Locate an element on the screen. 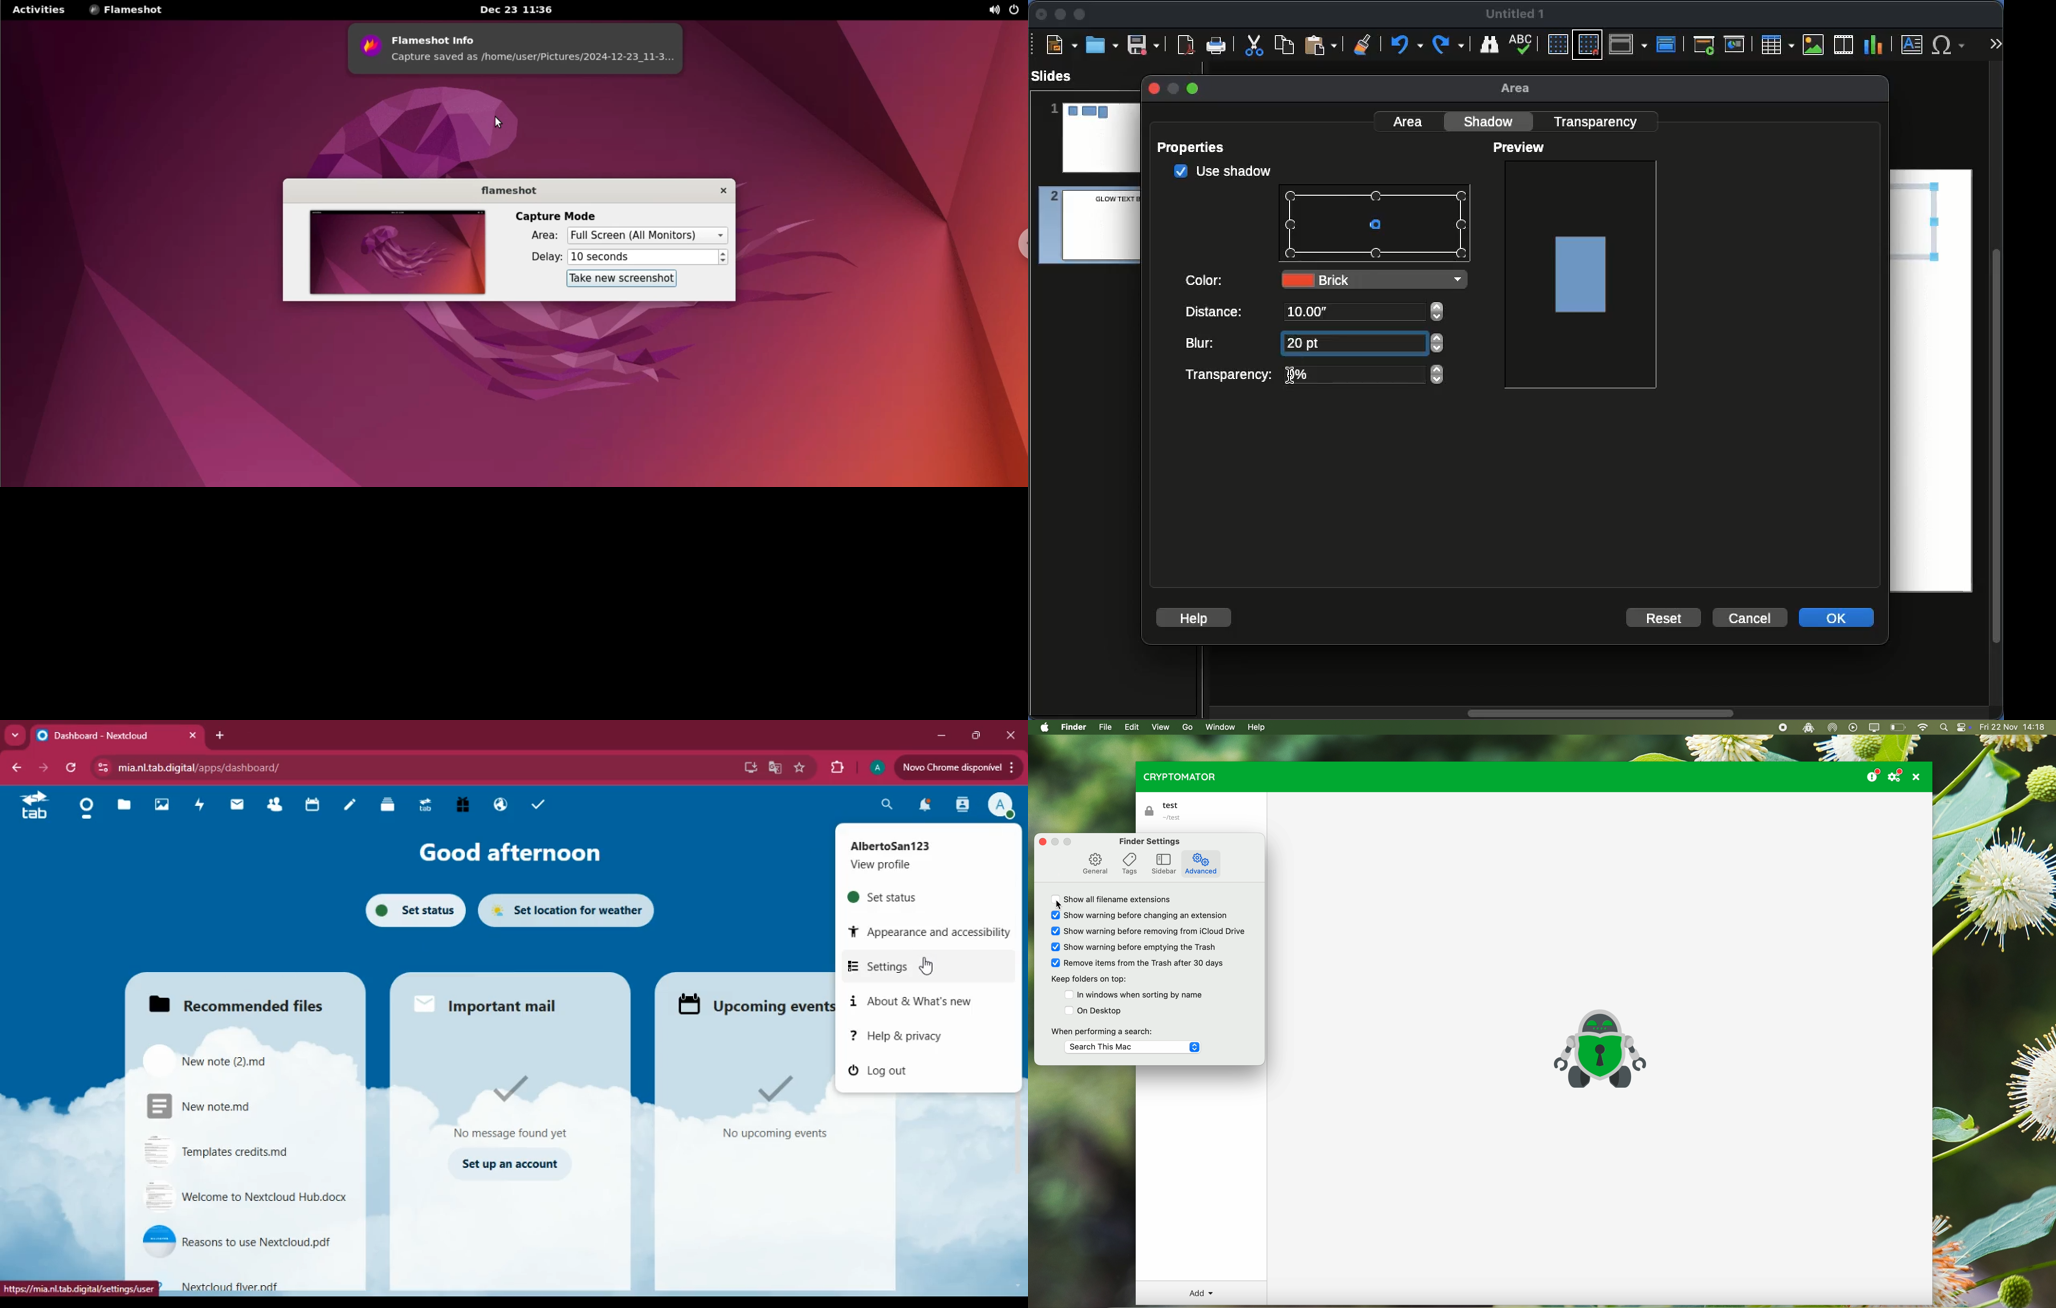  maximize is located at coordinates (975, 736).